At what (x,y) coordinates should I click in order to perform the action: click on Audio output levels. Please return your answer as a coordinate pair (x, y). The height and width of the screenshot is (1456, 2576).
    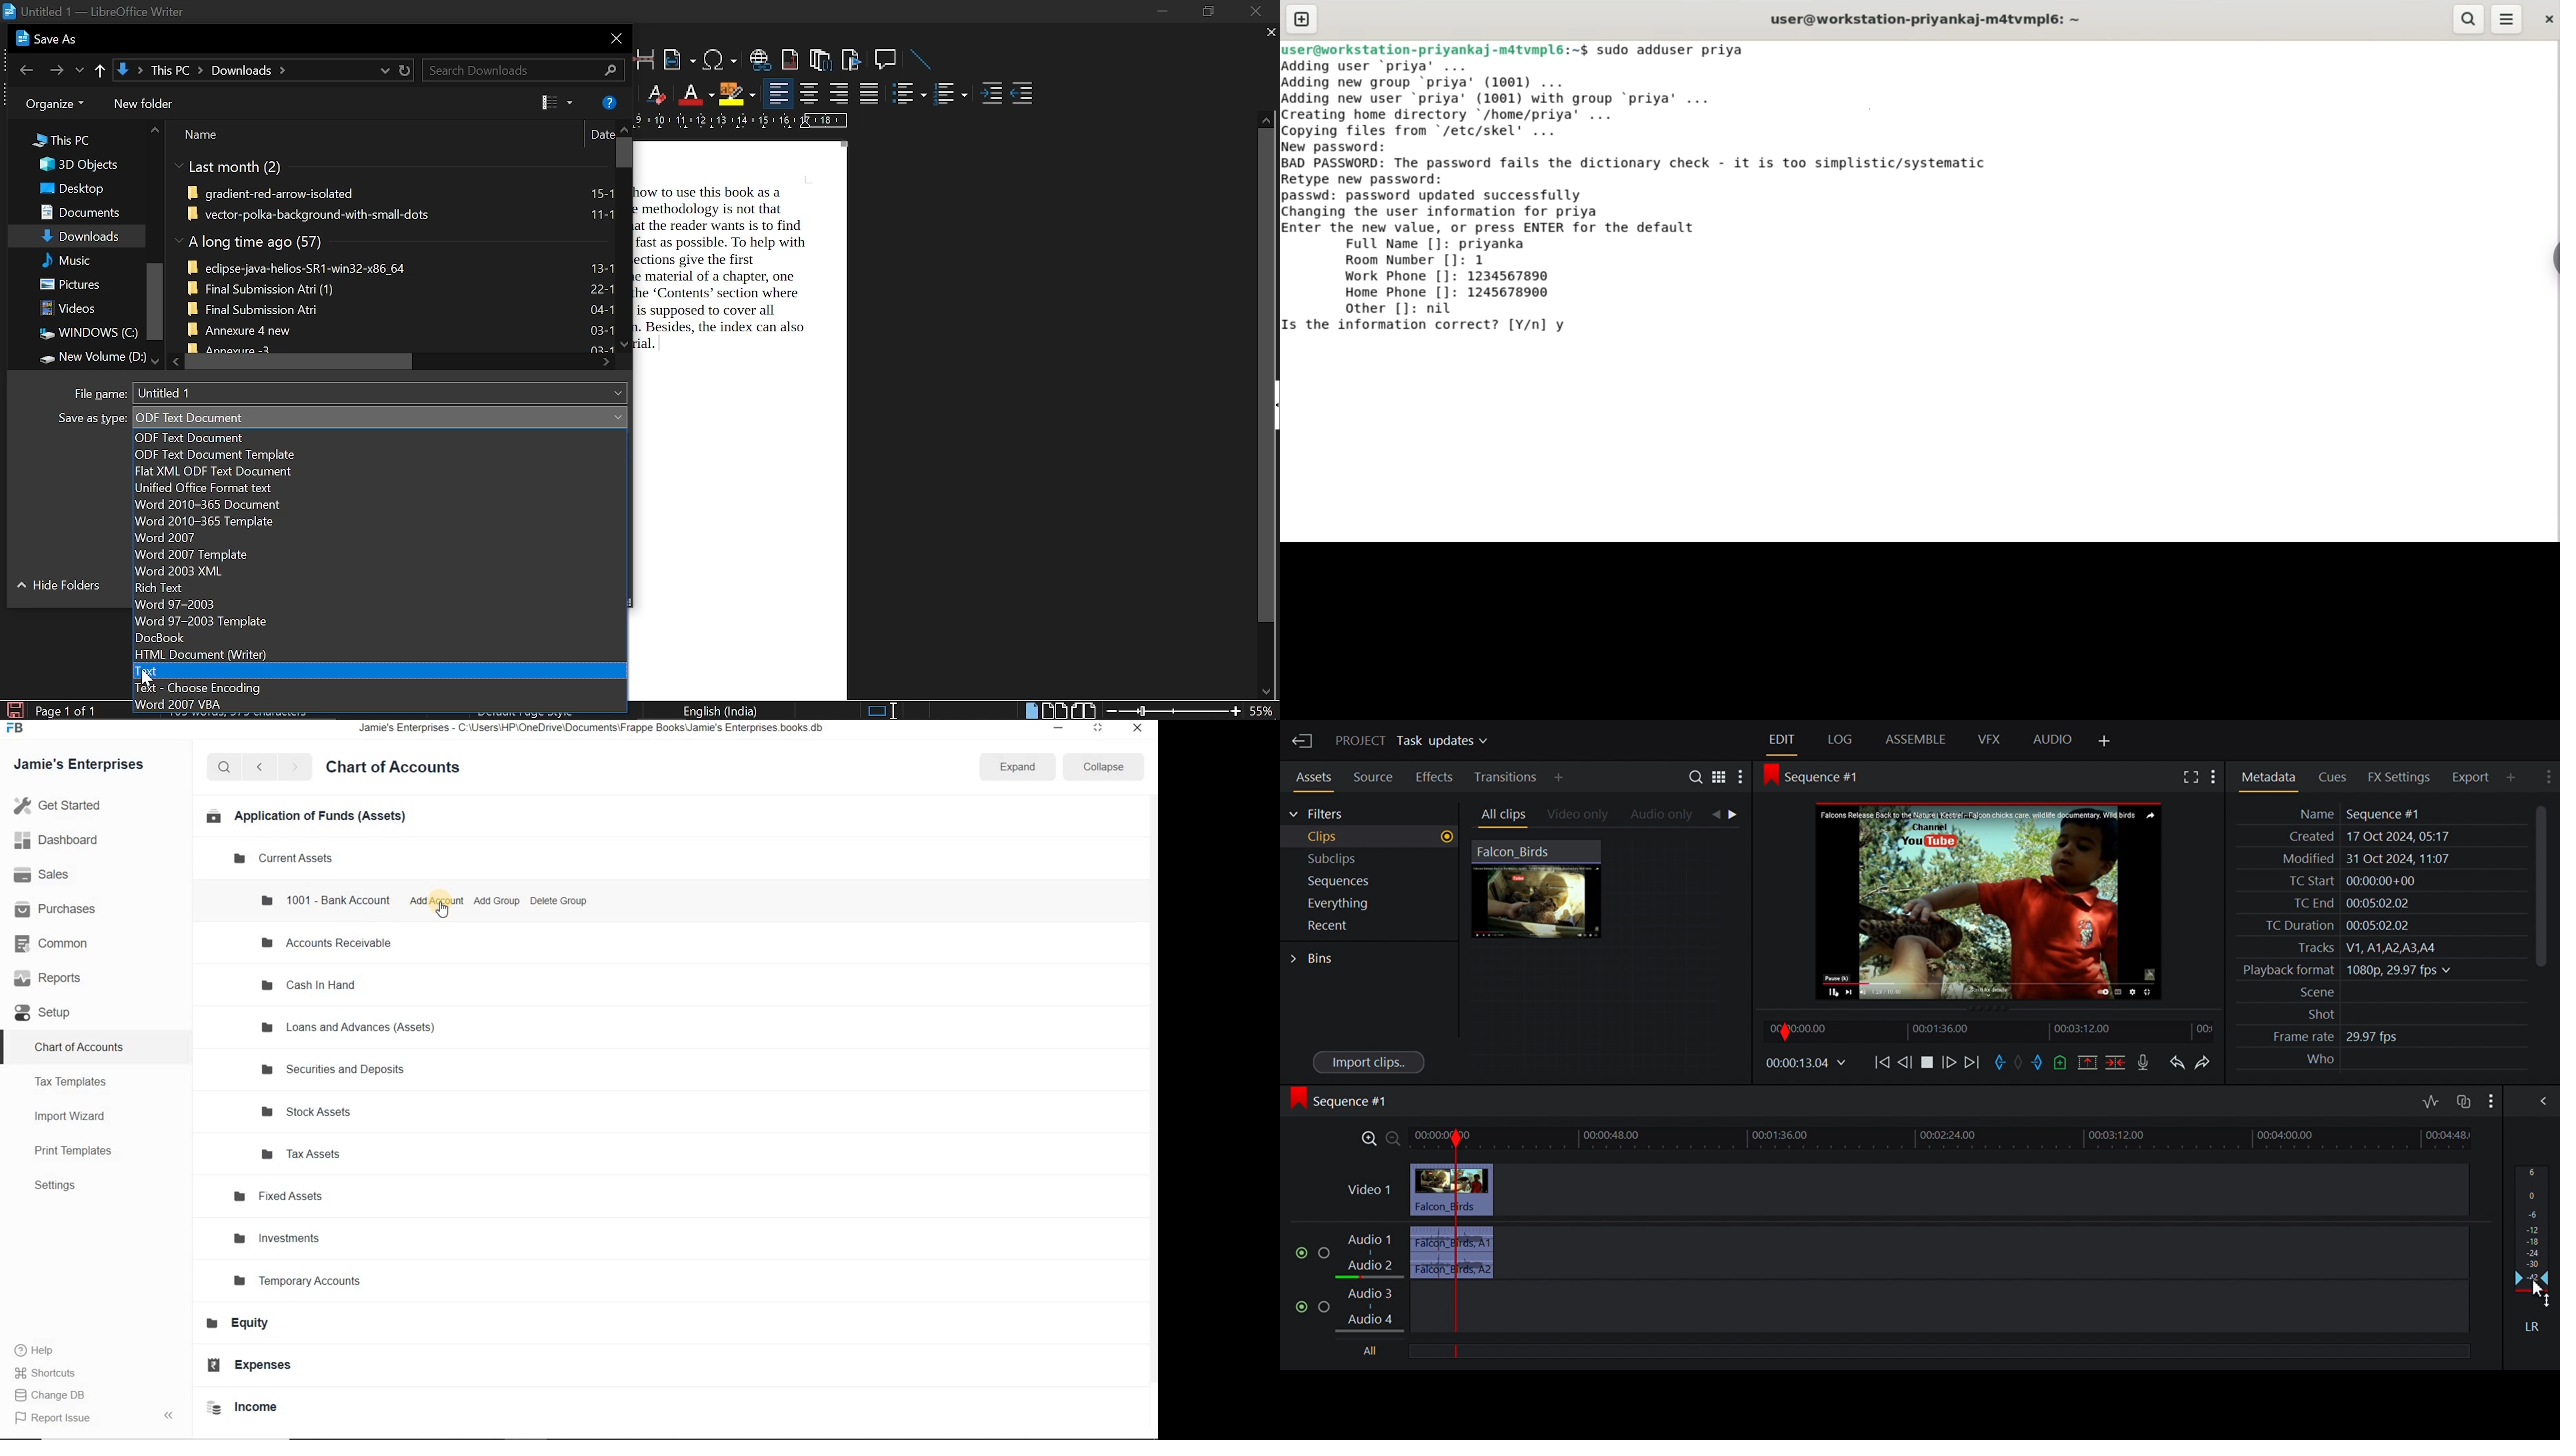
    Looking at the image, I should click on (2532, 1228).